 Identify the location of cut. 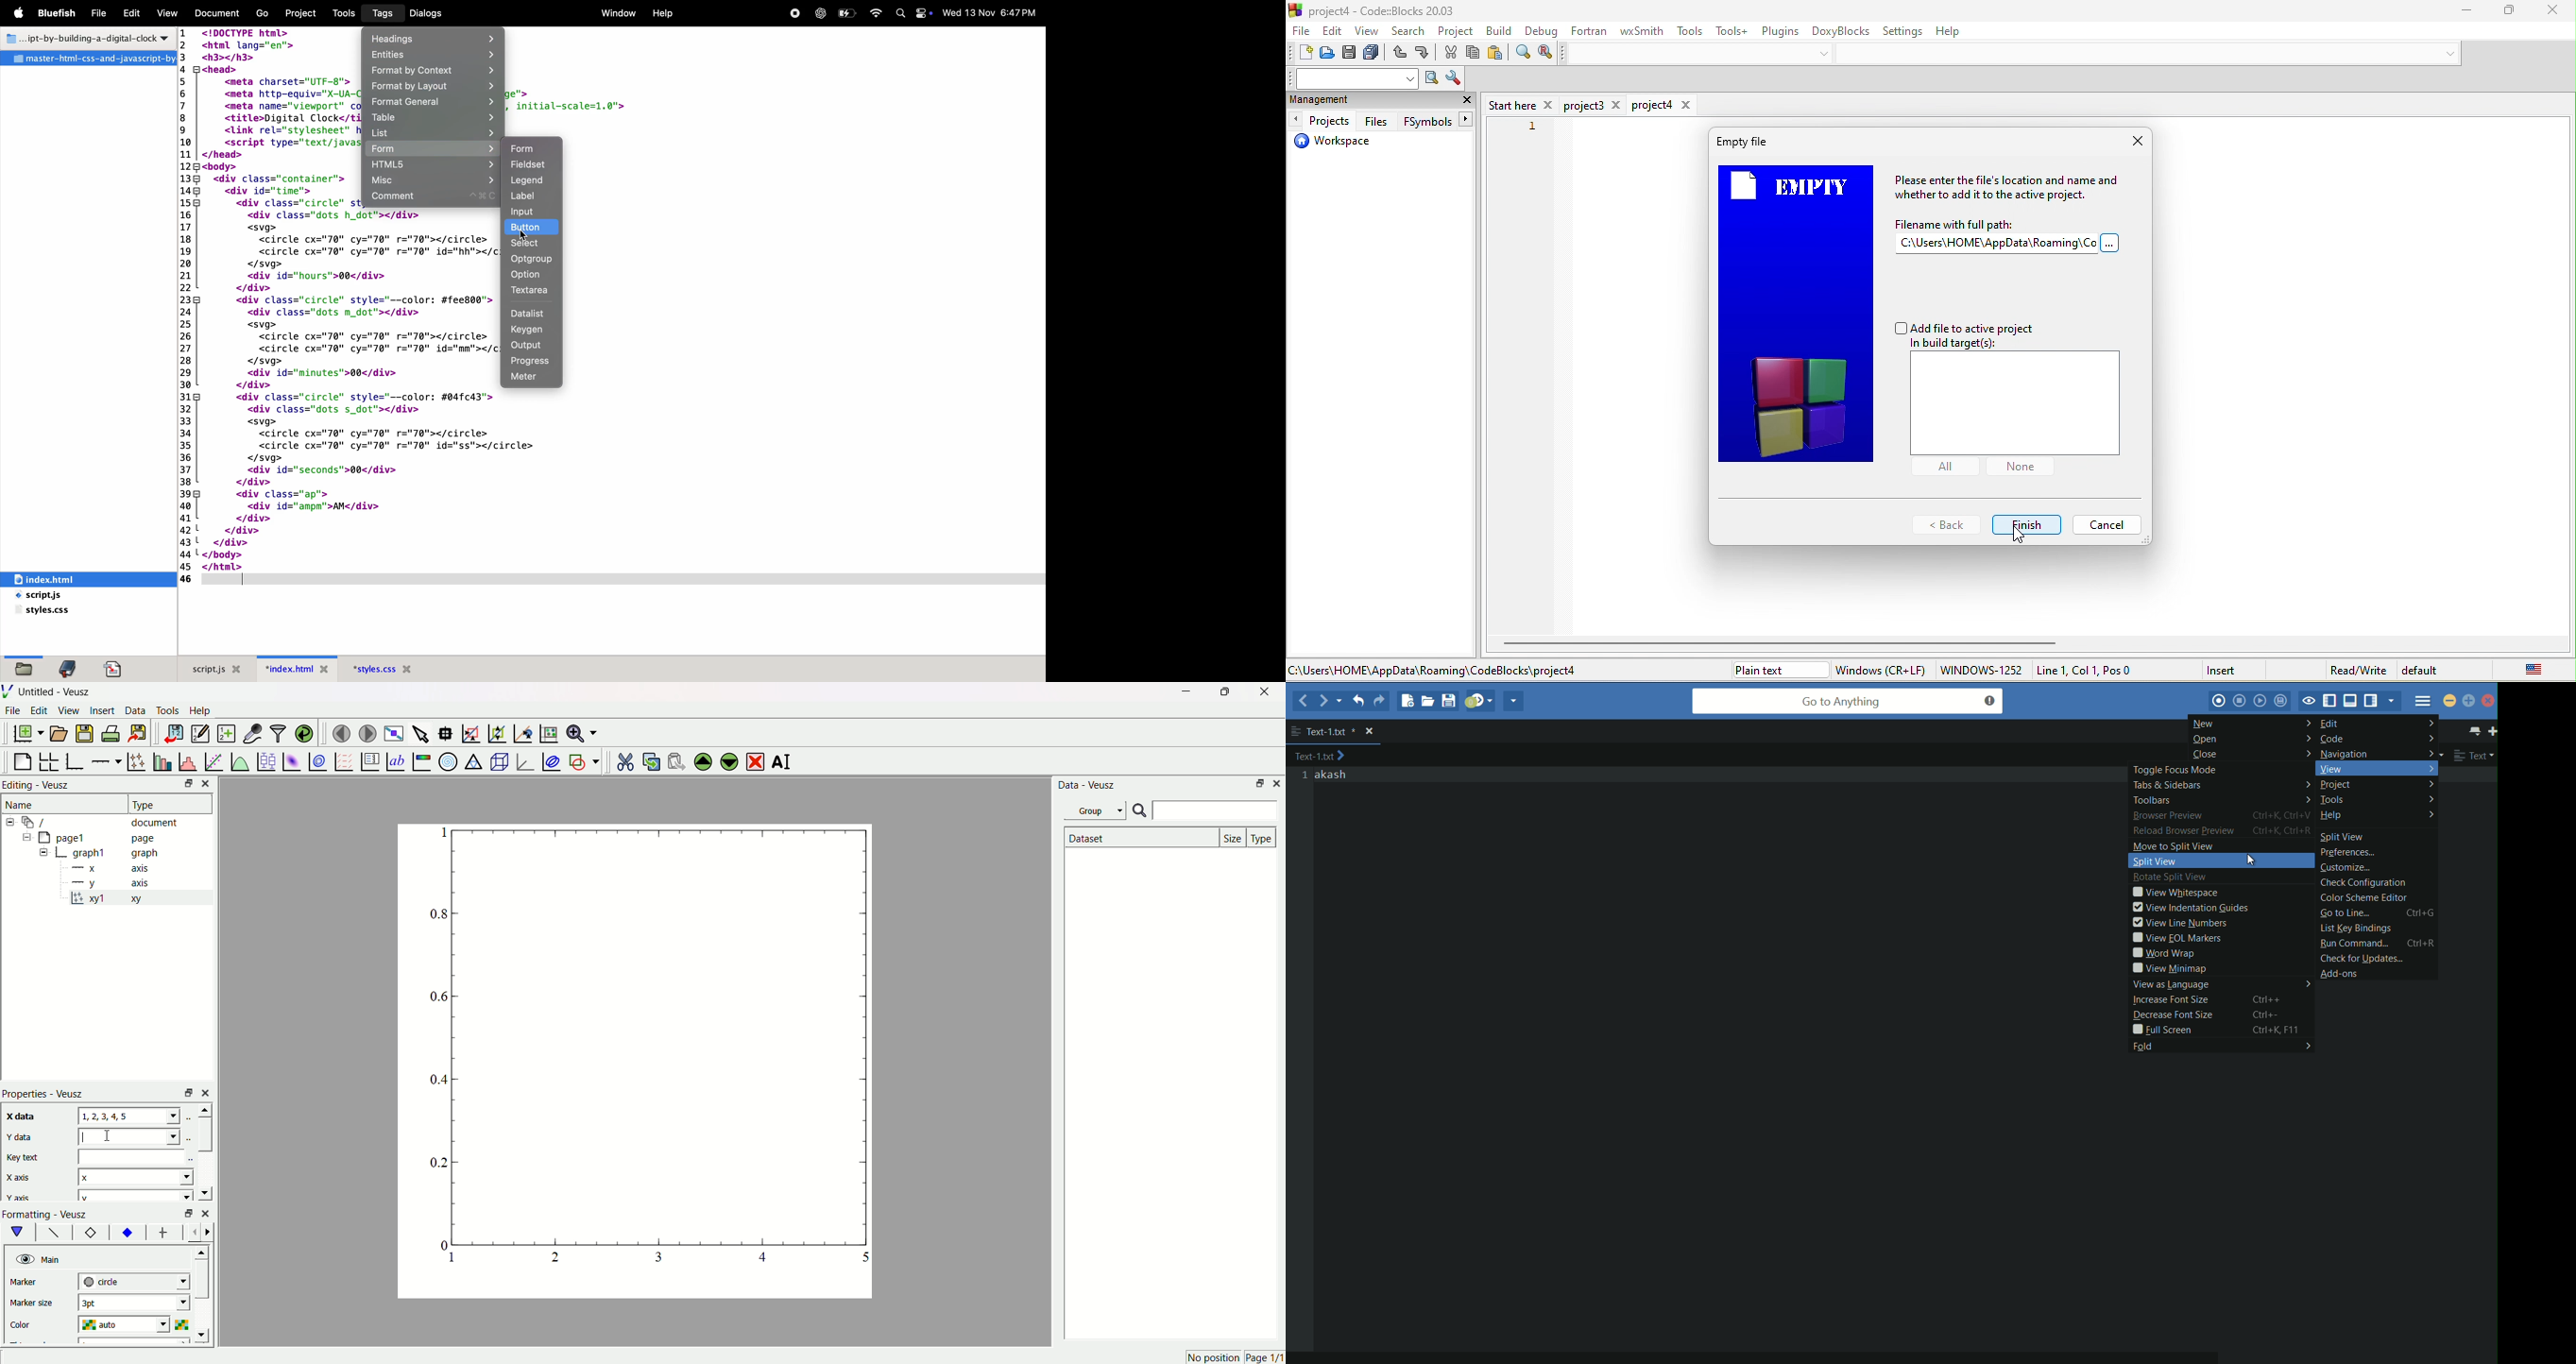
(1452, 54).